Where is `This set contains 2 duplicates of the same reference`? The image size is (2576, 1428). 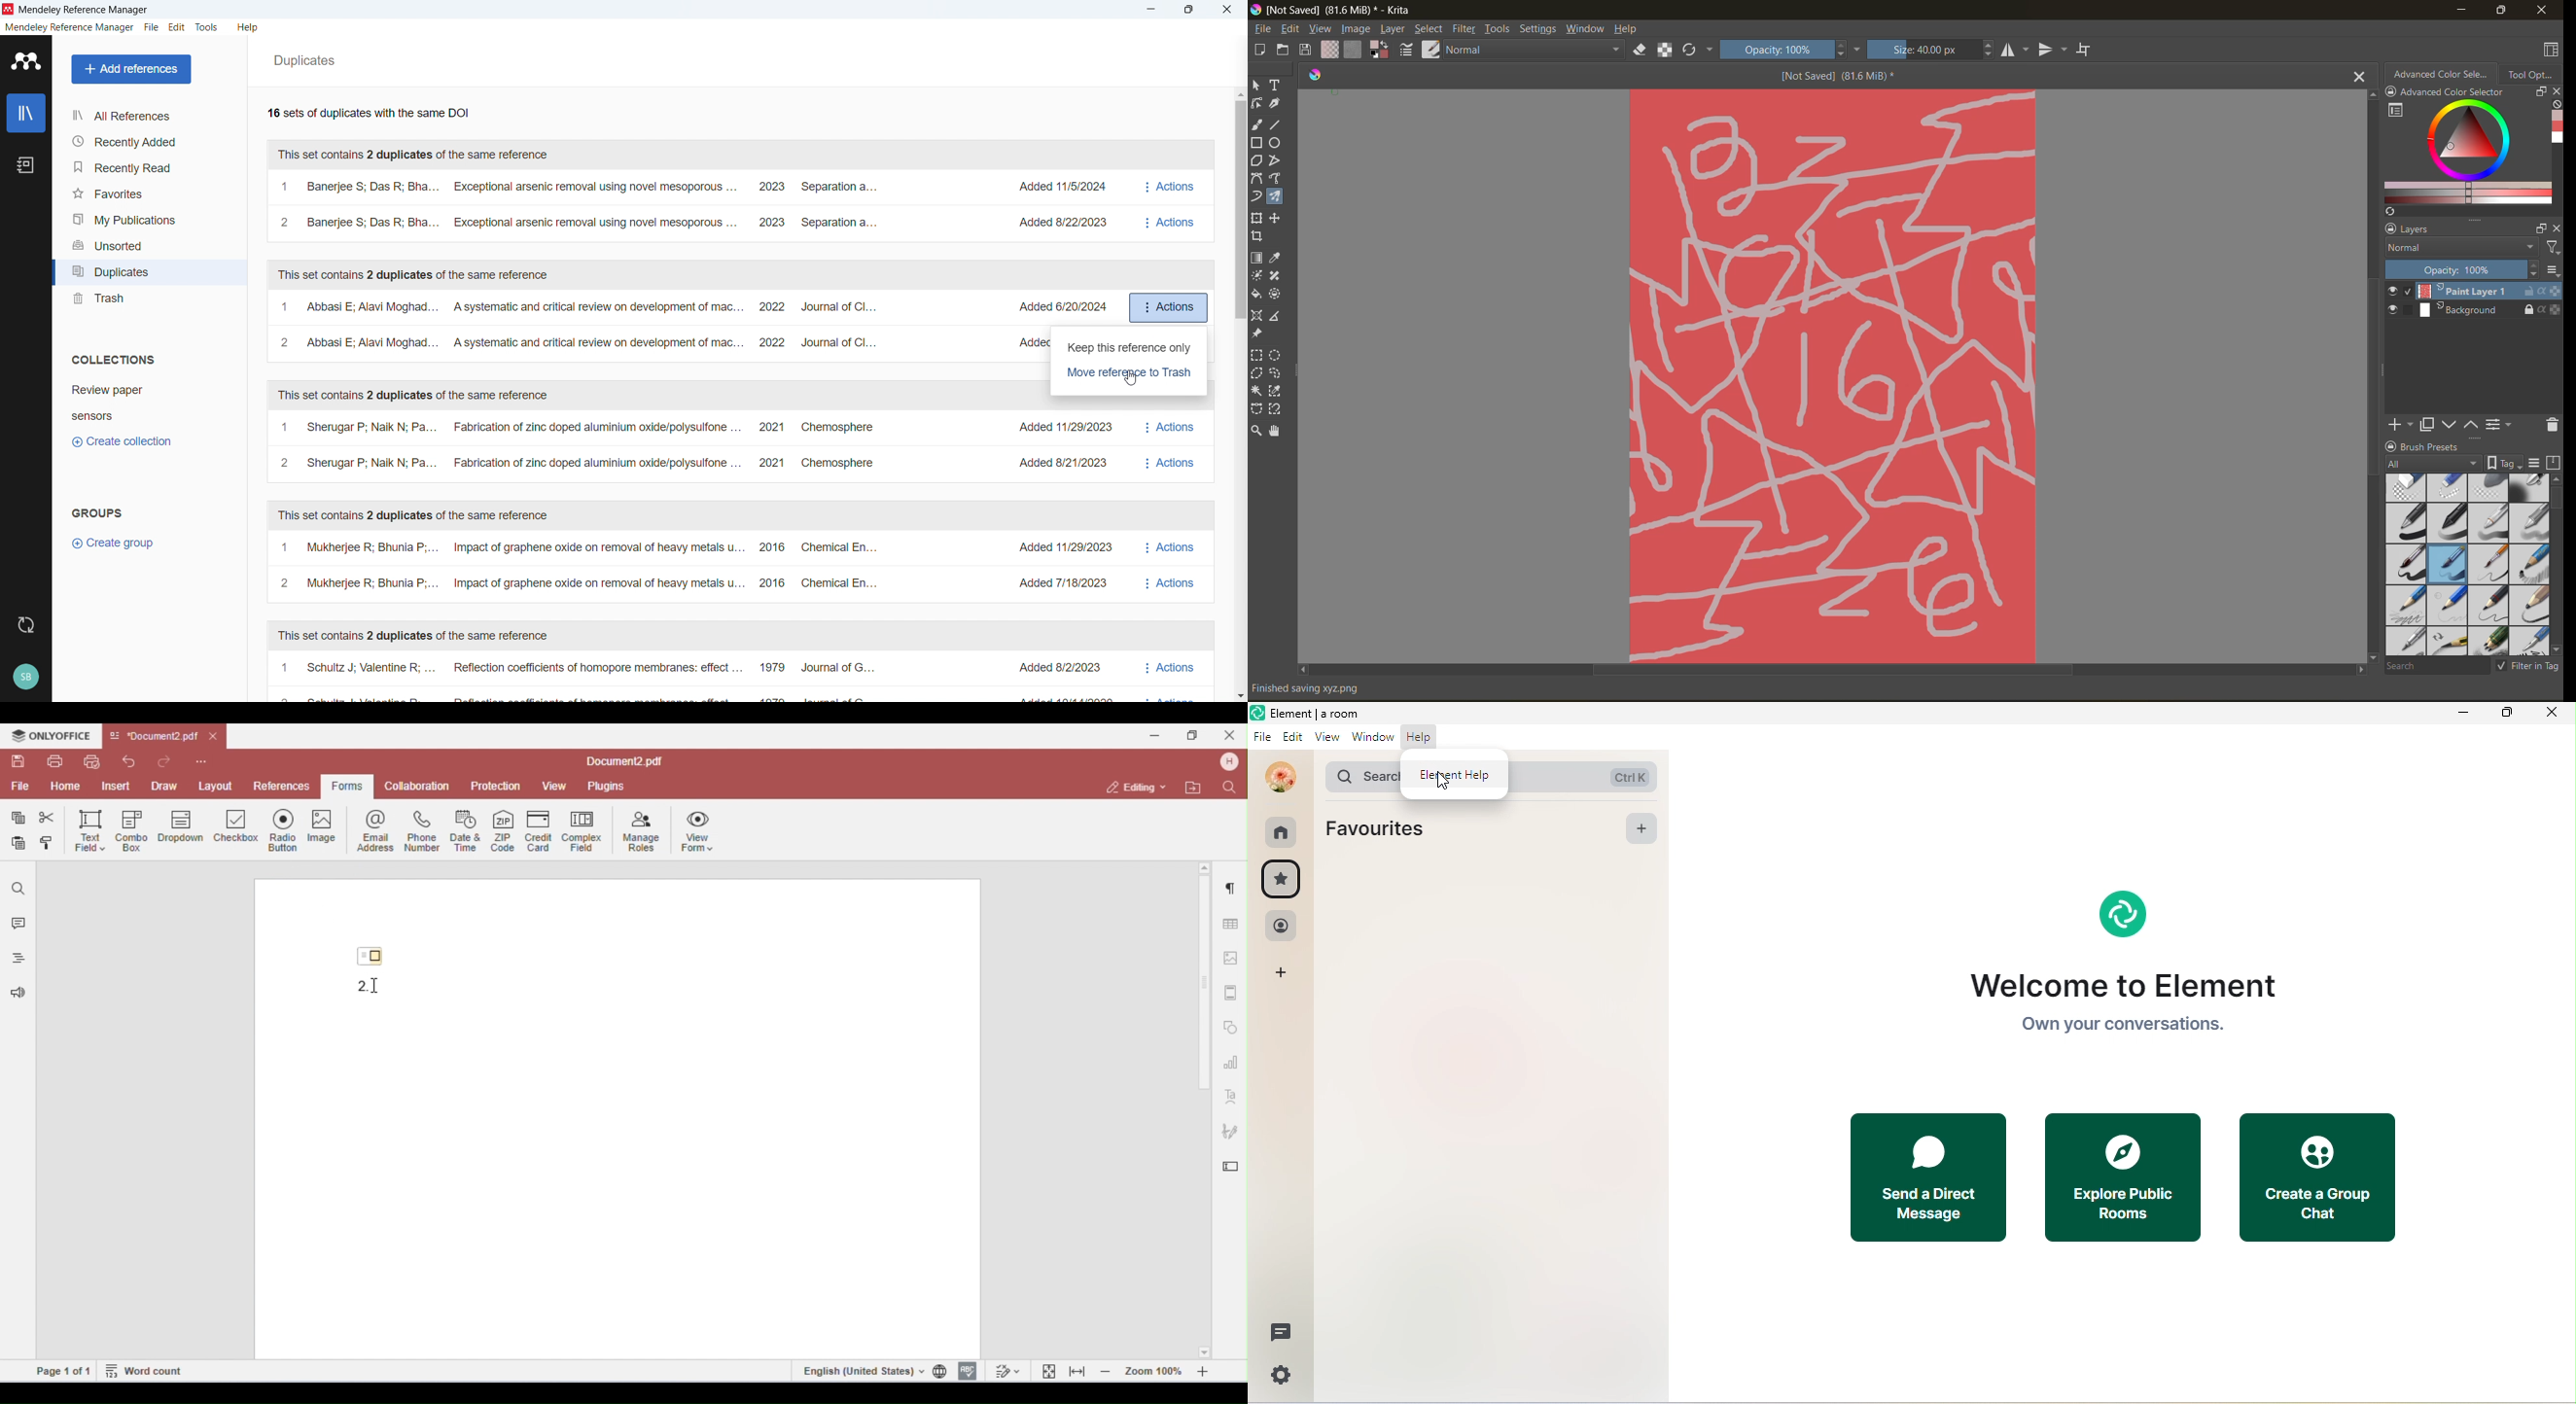
This set contains 2 duplicates of the same reference is located at coordinates (421, 516).